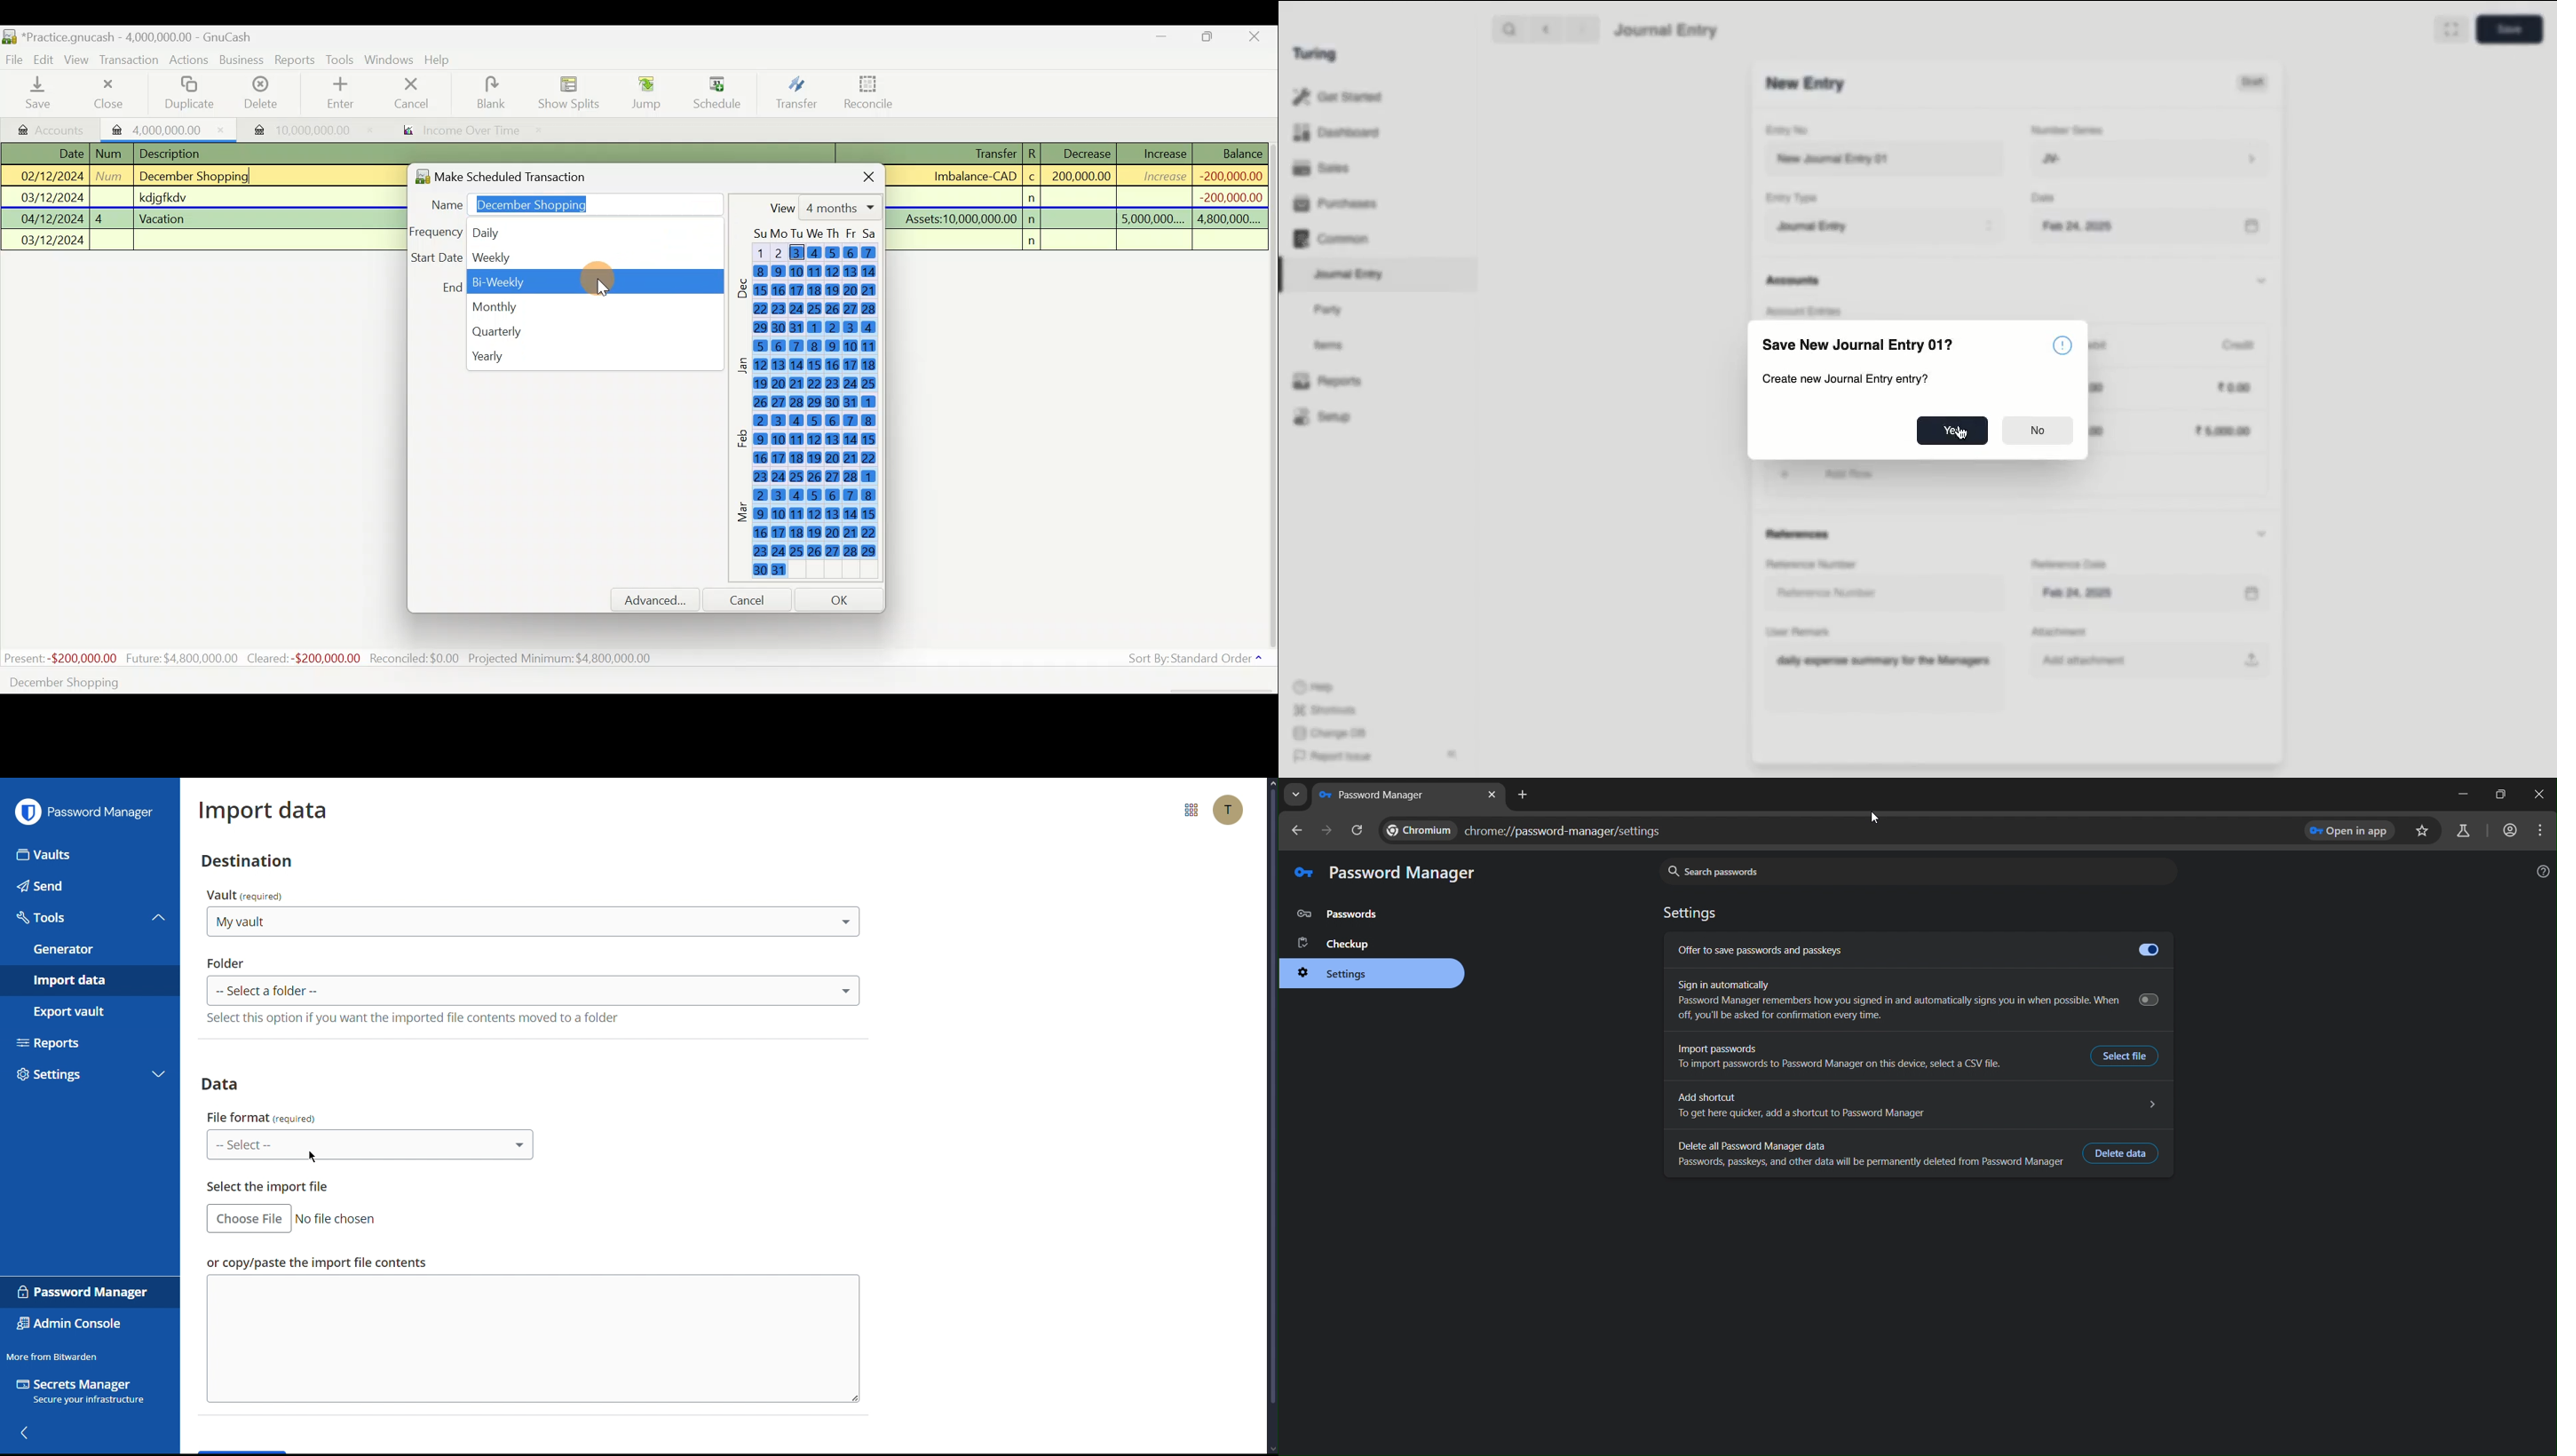 This screenshot has height=1456, width=2576. I want to click on Purchases, so click(1336, 205).